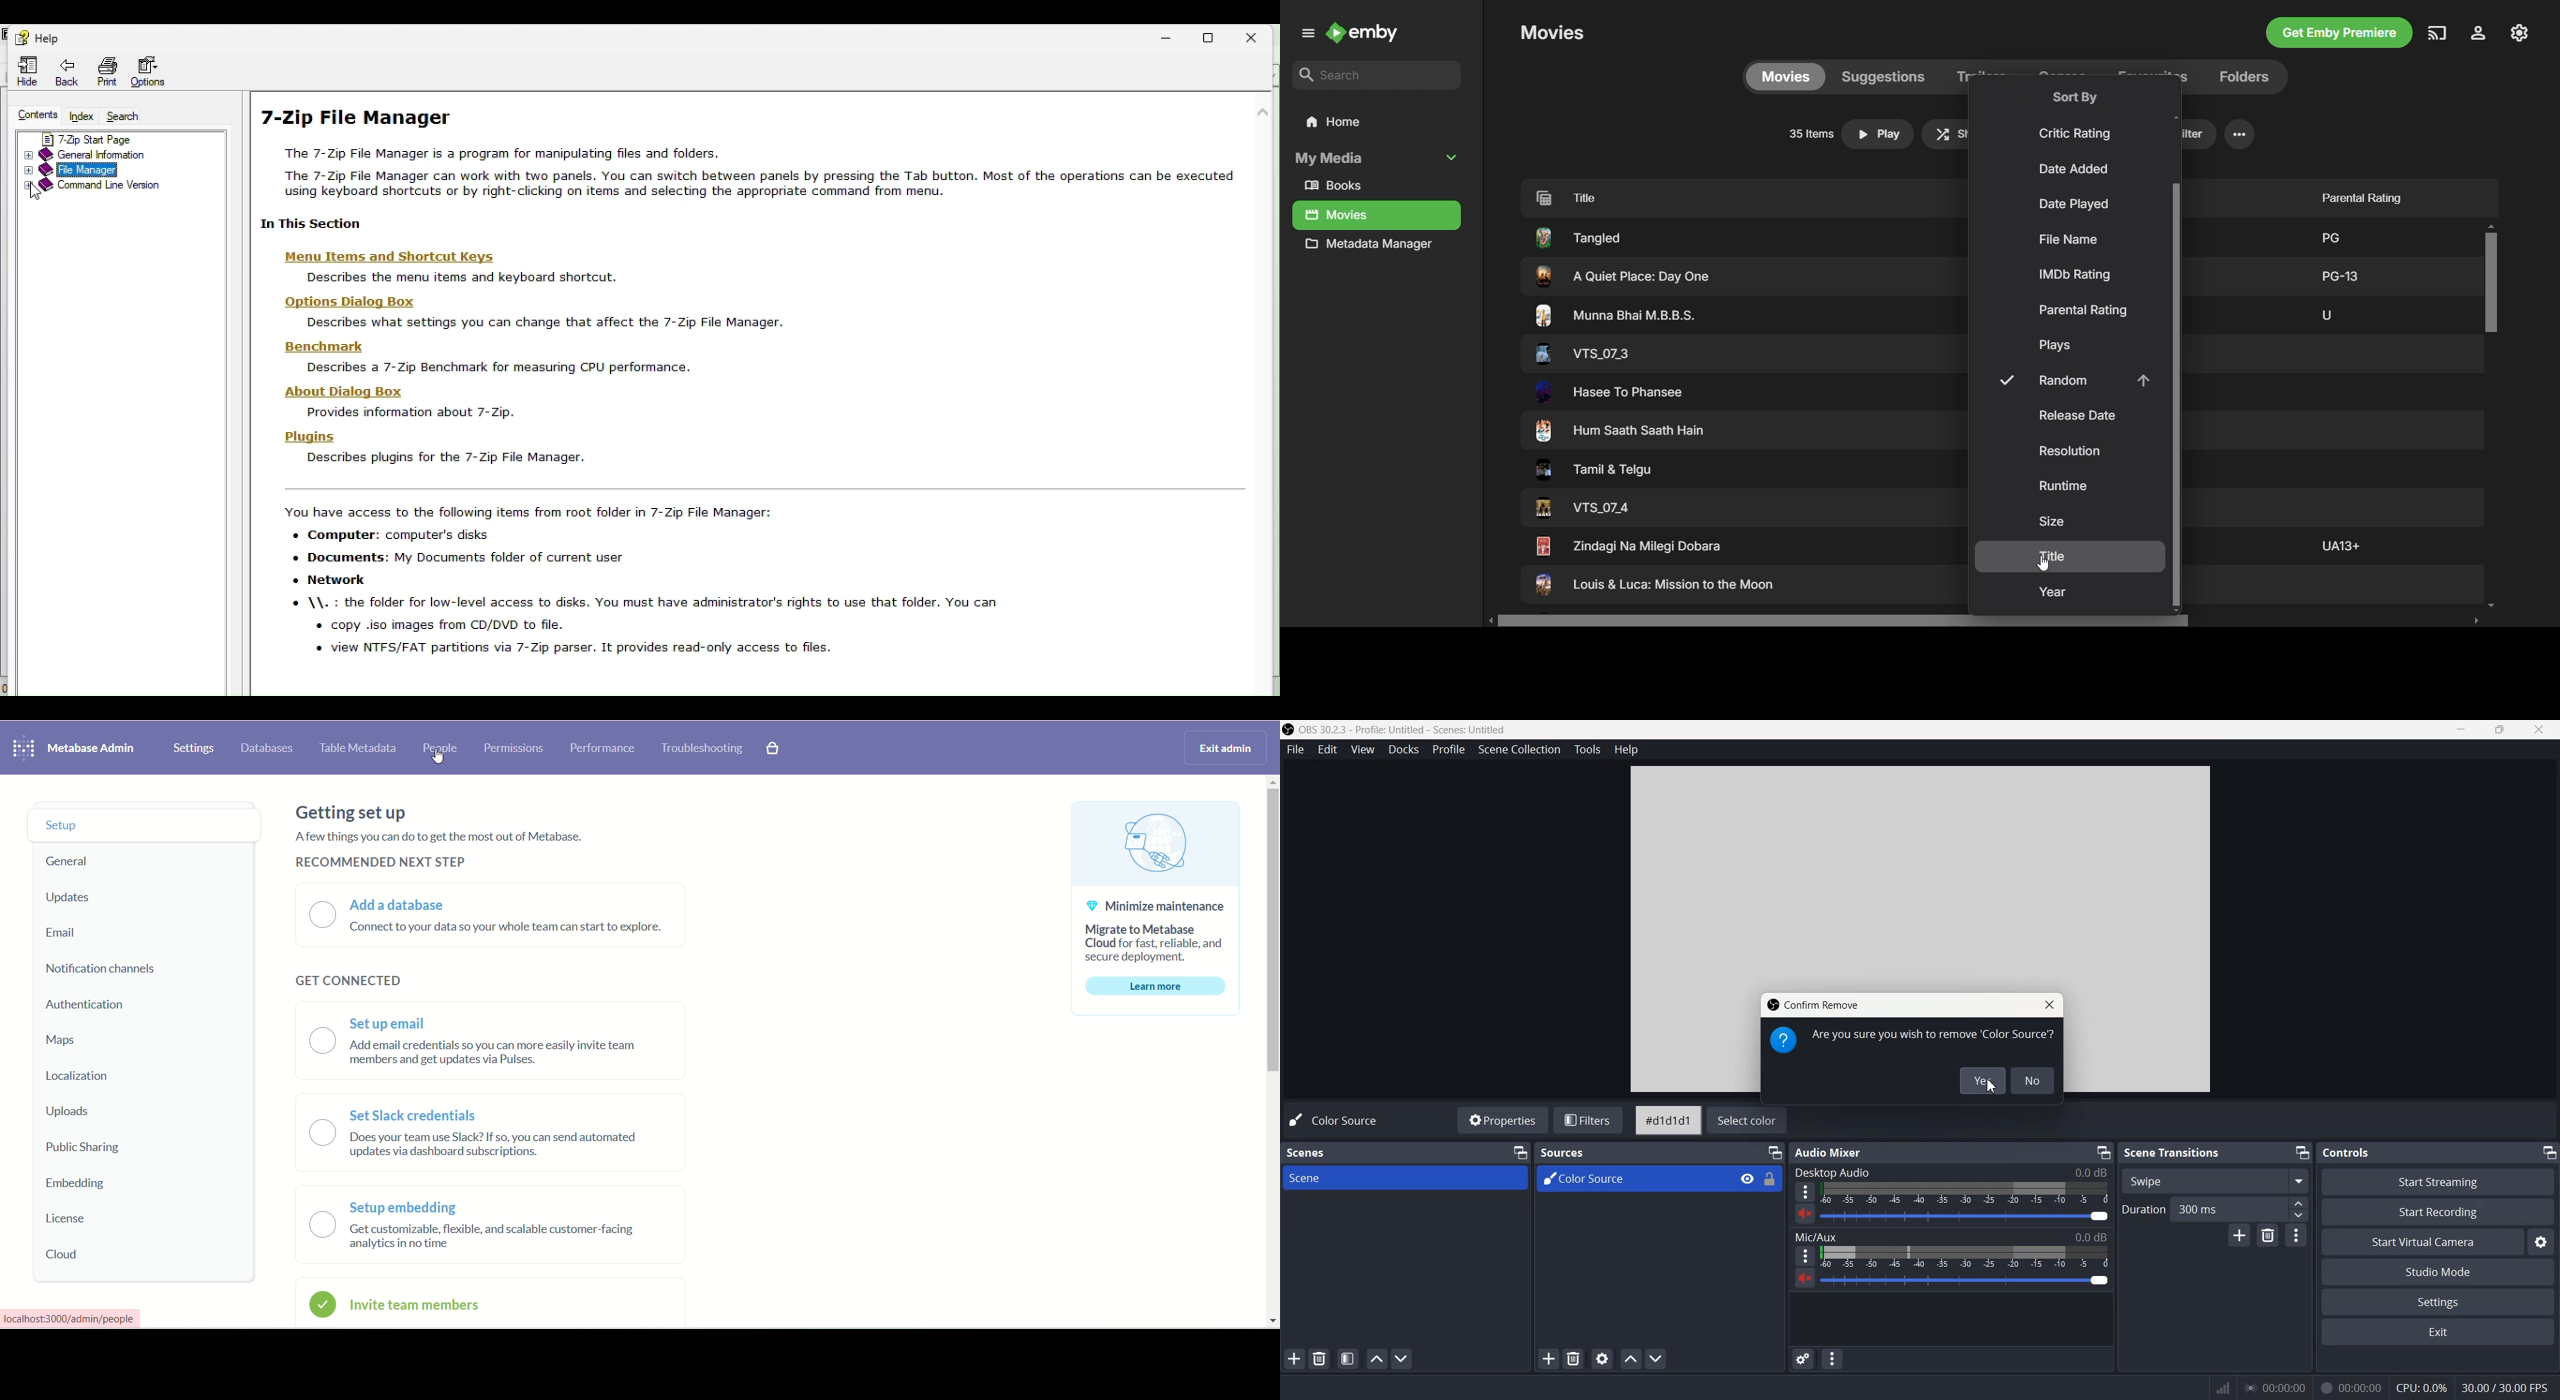  I want to click on cursor, so click(2047, 563).